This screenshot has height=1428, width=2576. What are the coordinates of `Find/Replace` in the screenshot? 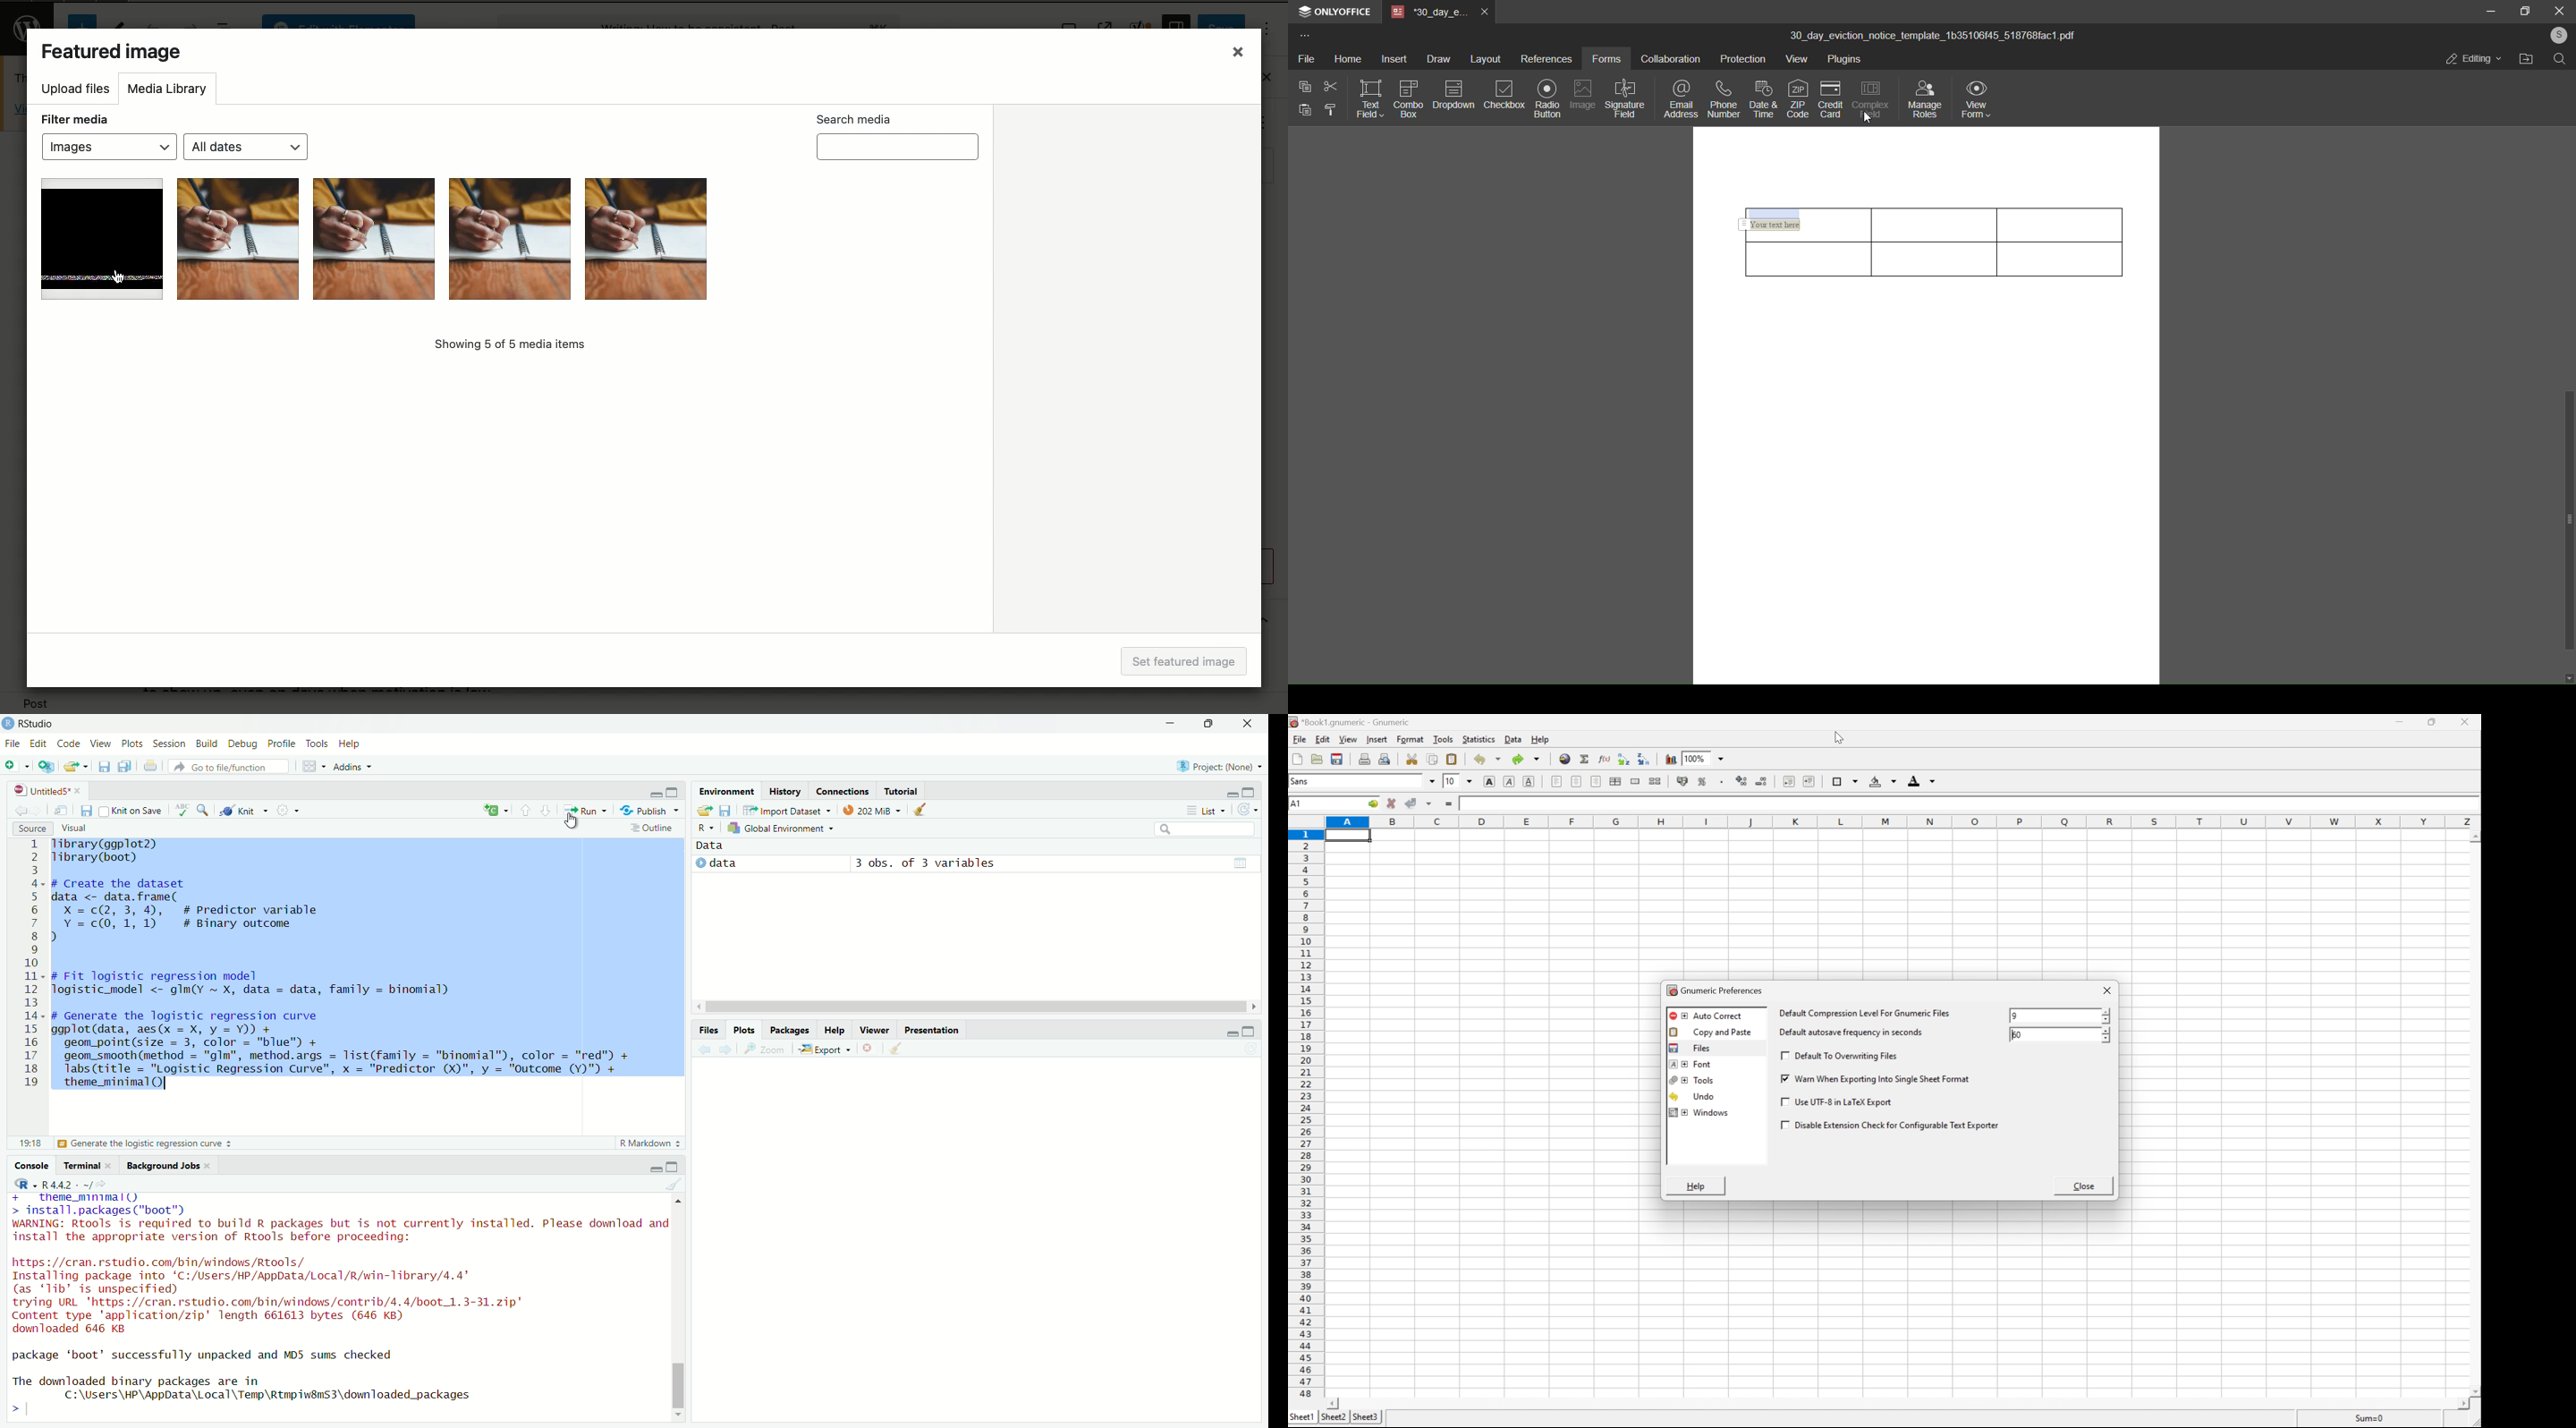 It's located at (204, 809).